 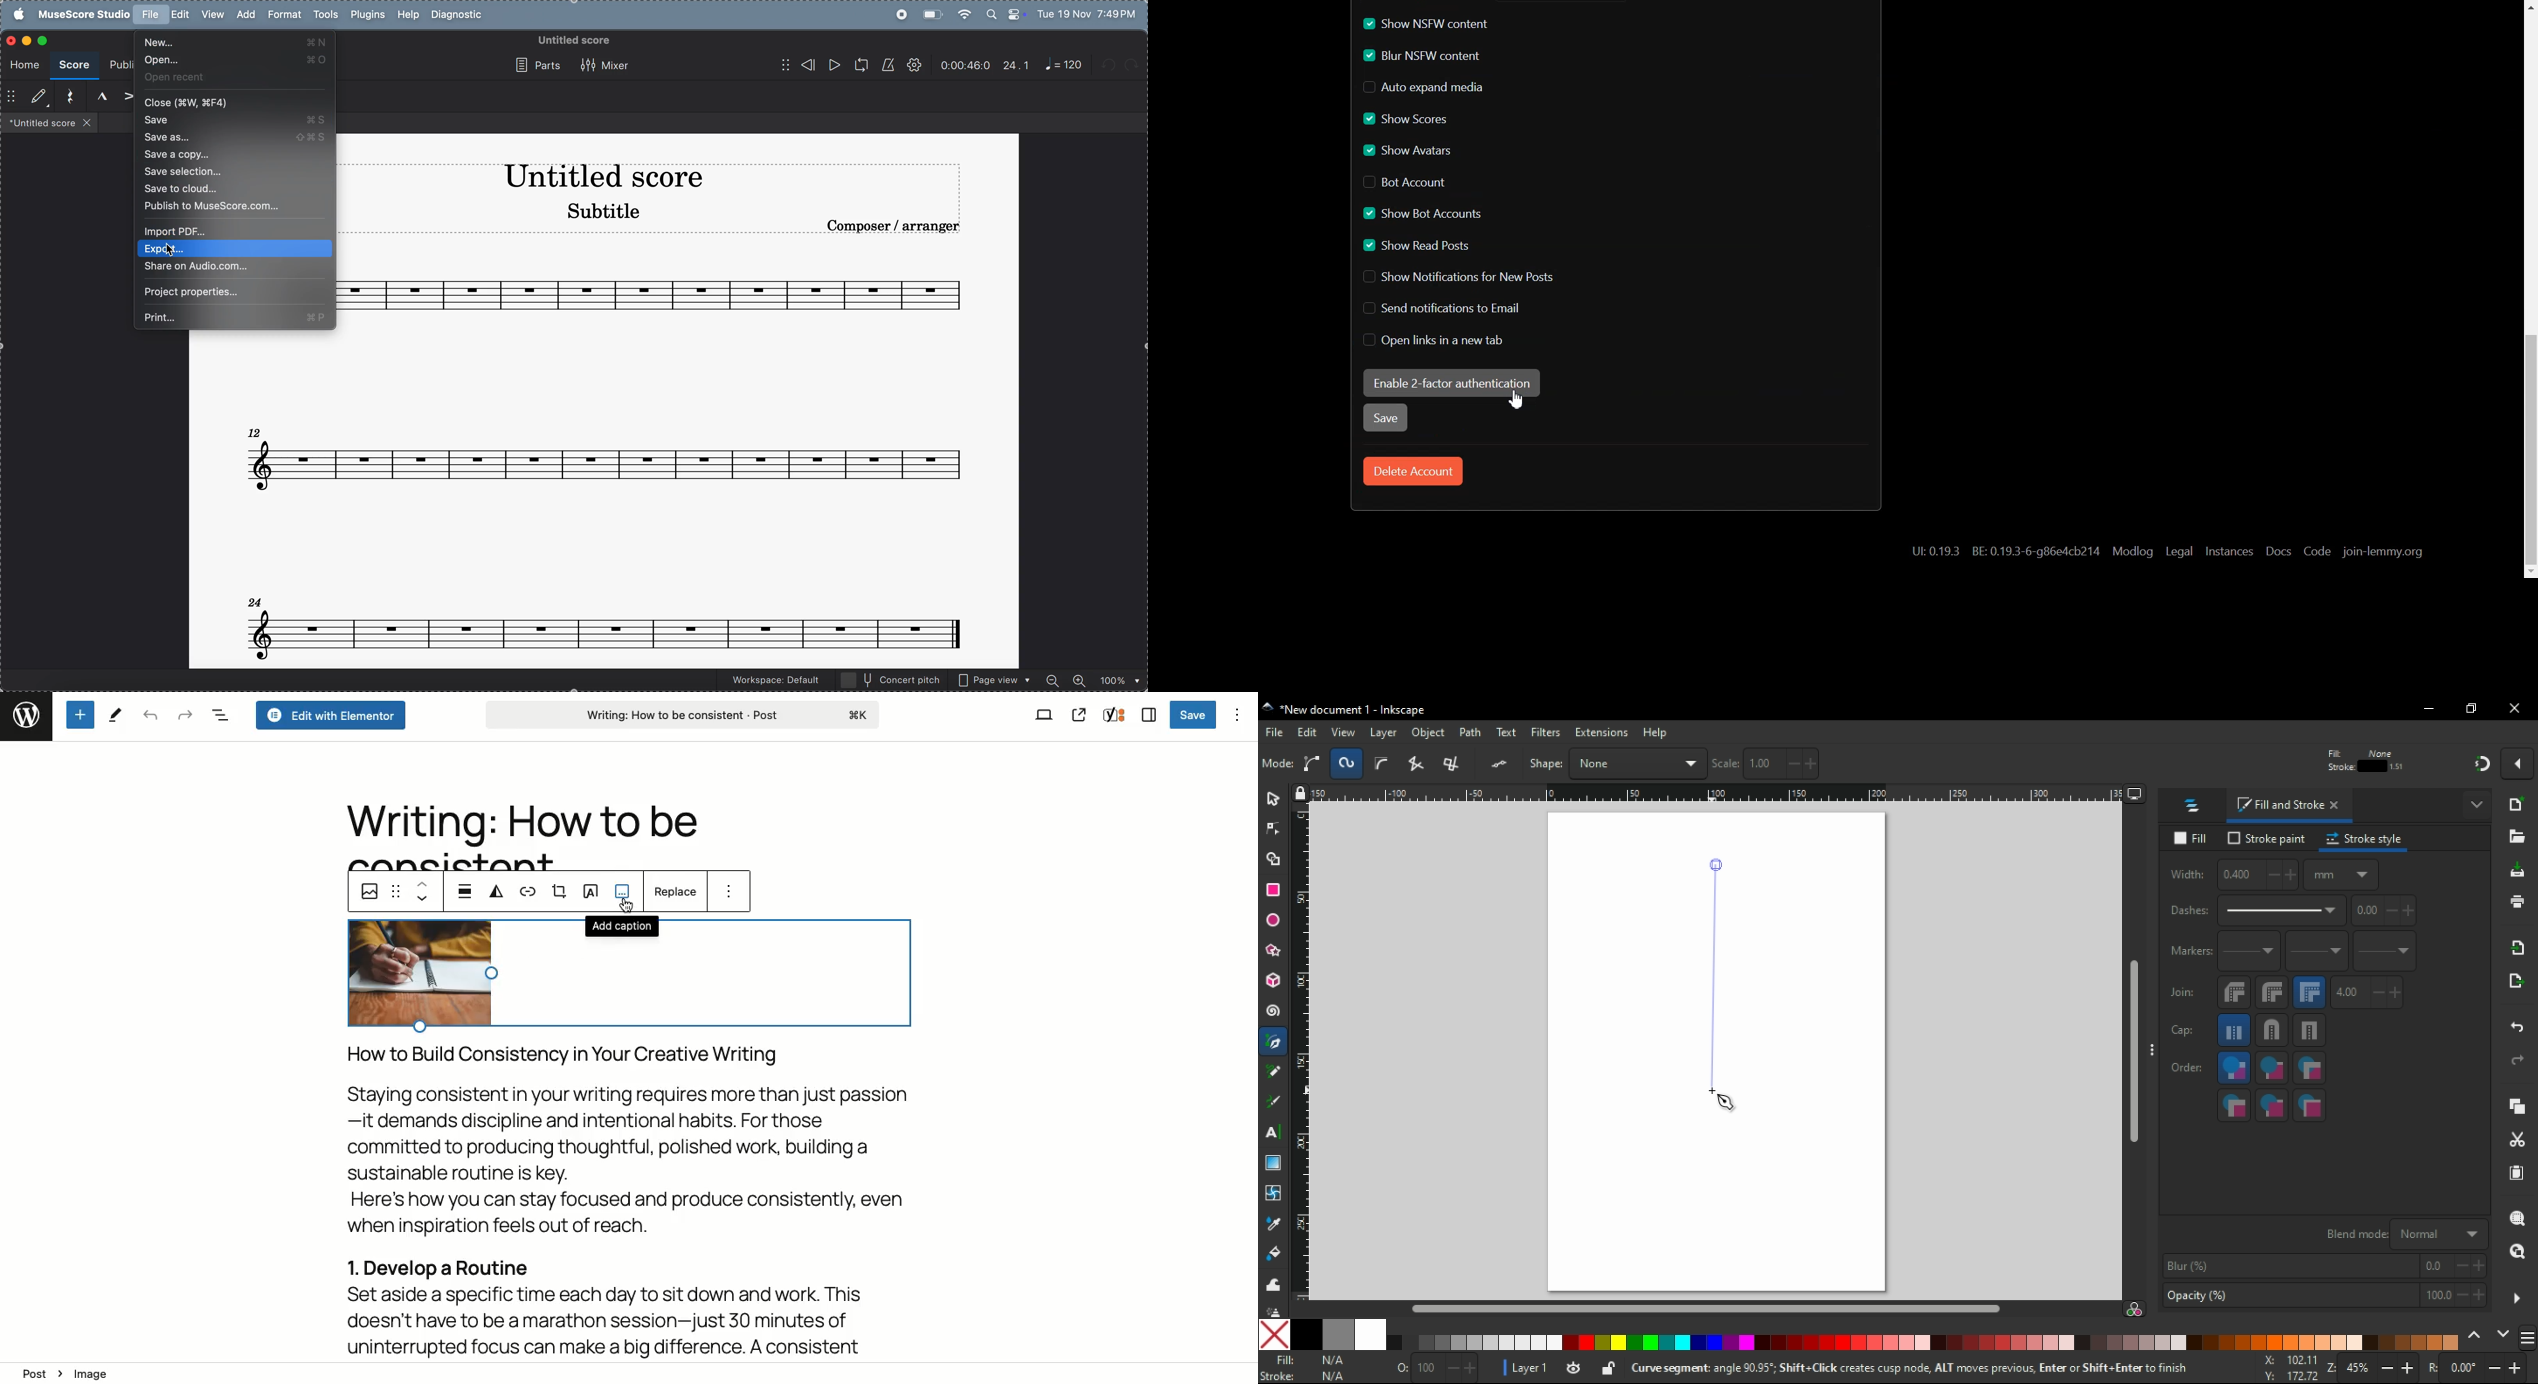 What do you see at coordinates (235, 103) in the screenshot?
I see `close` at bounding box center [235, 103].